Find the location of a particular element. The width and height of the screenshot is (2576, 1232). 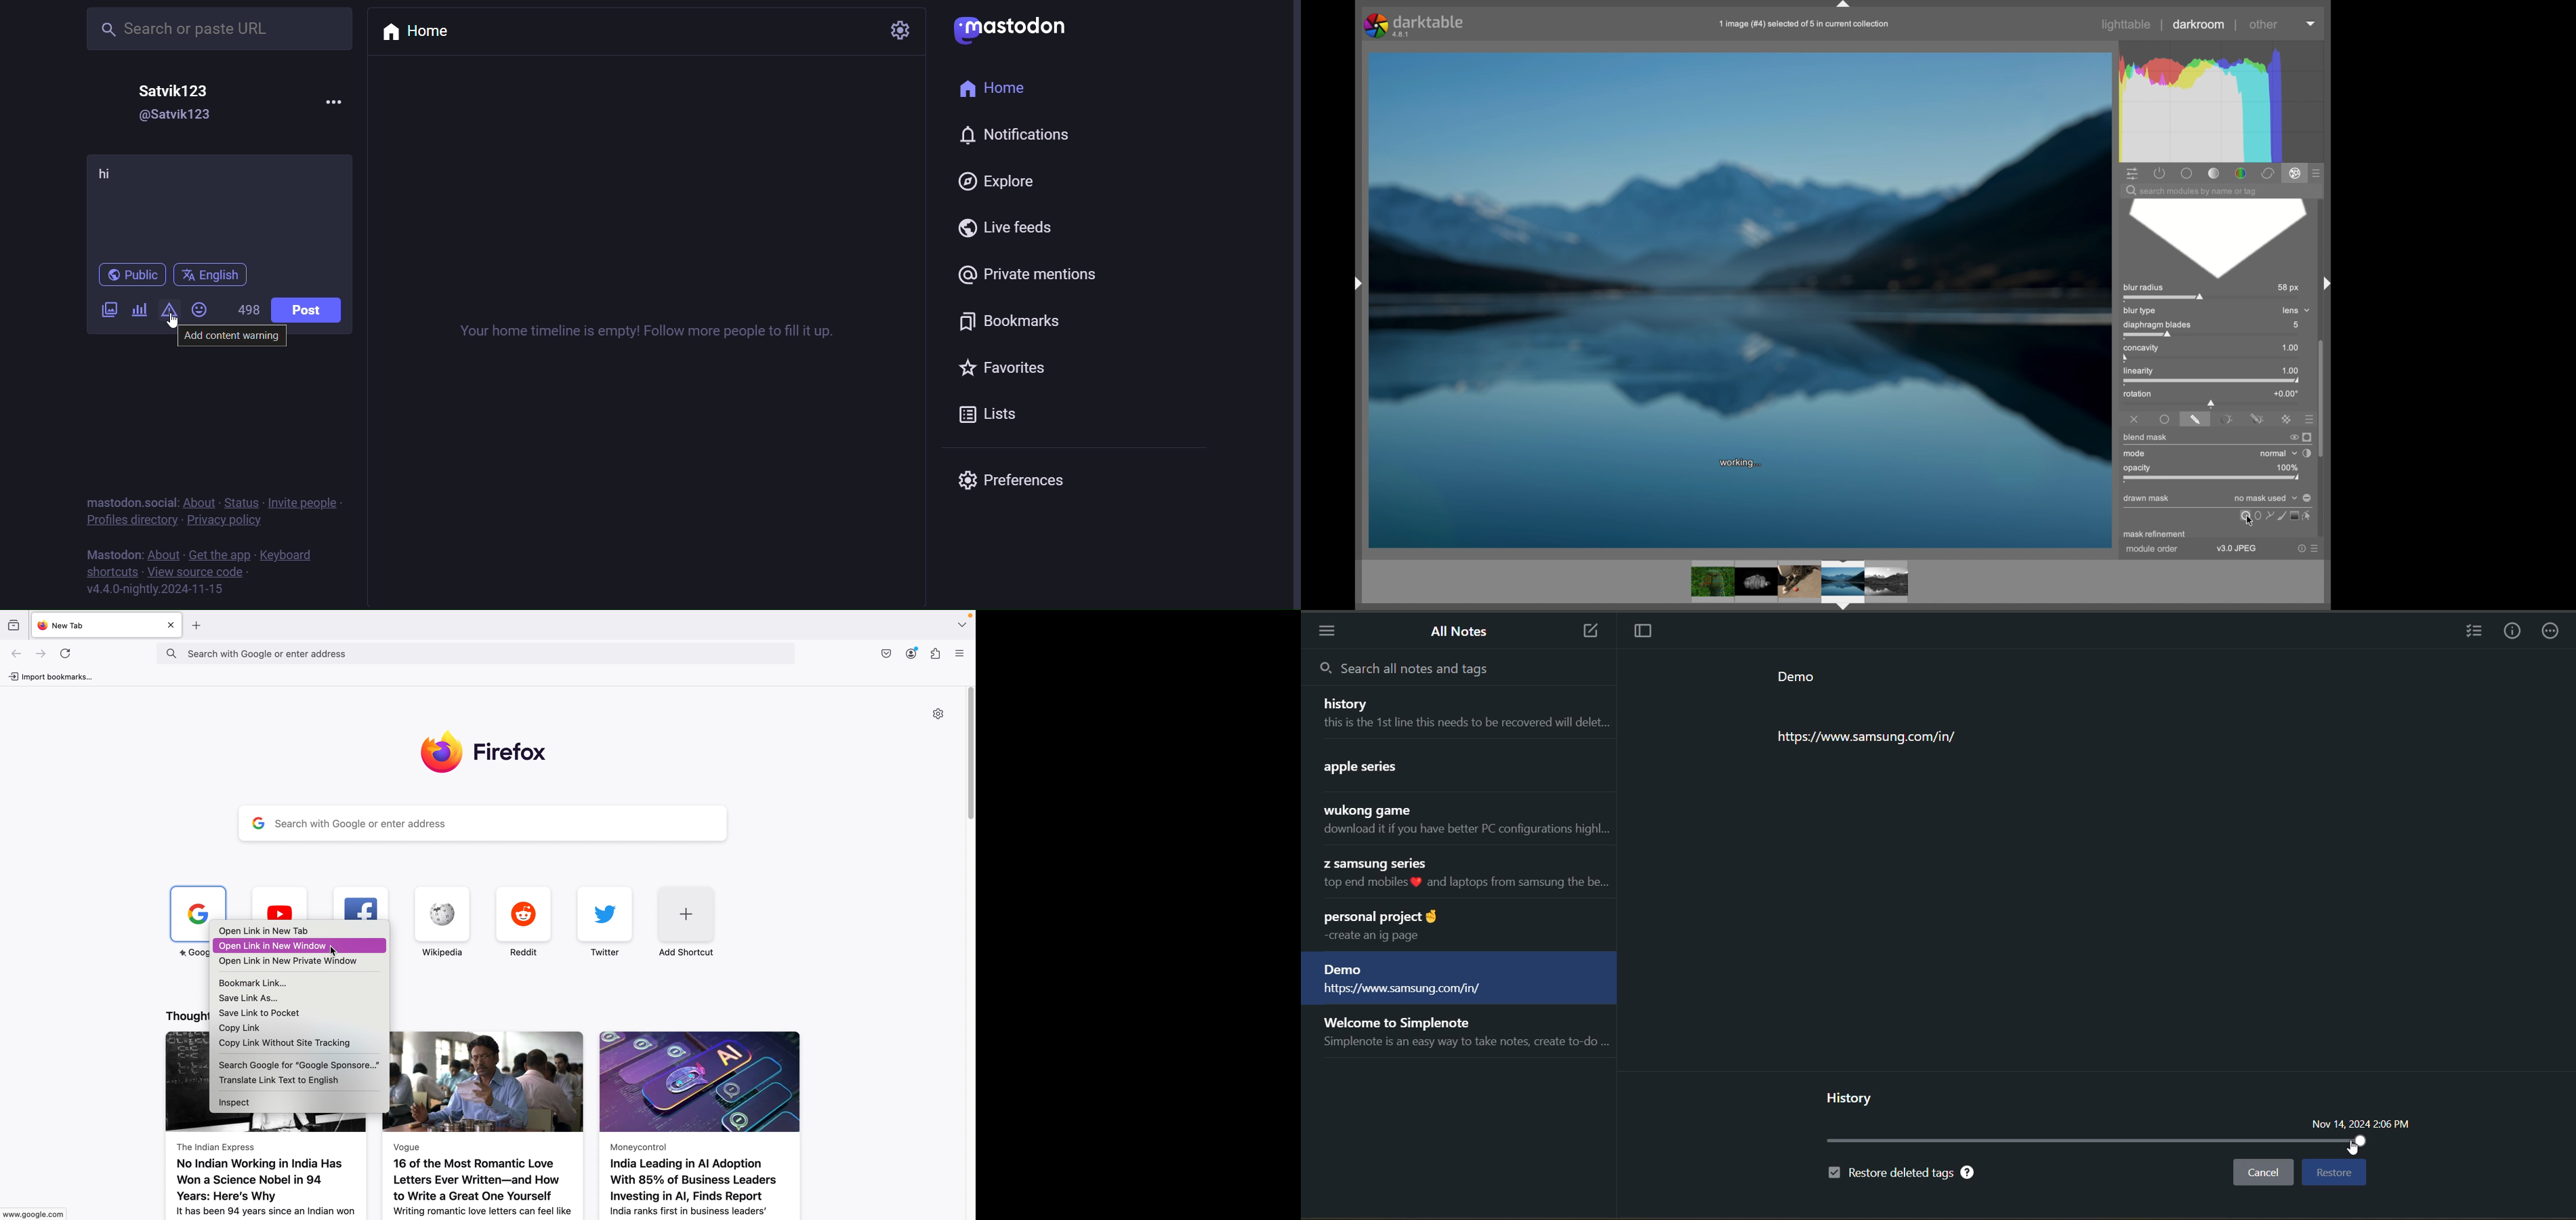

notification is located at coordinates (1014, 138).